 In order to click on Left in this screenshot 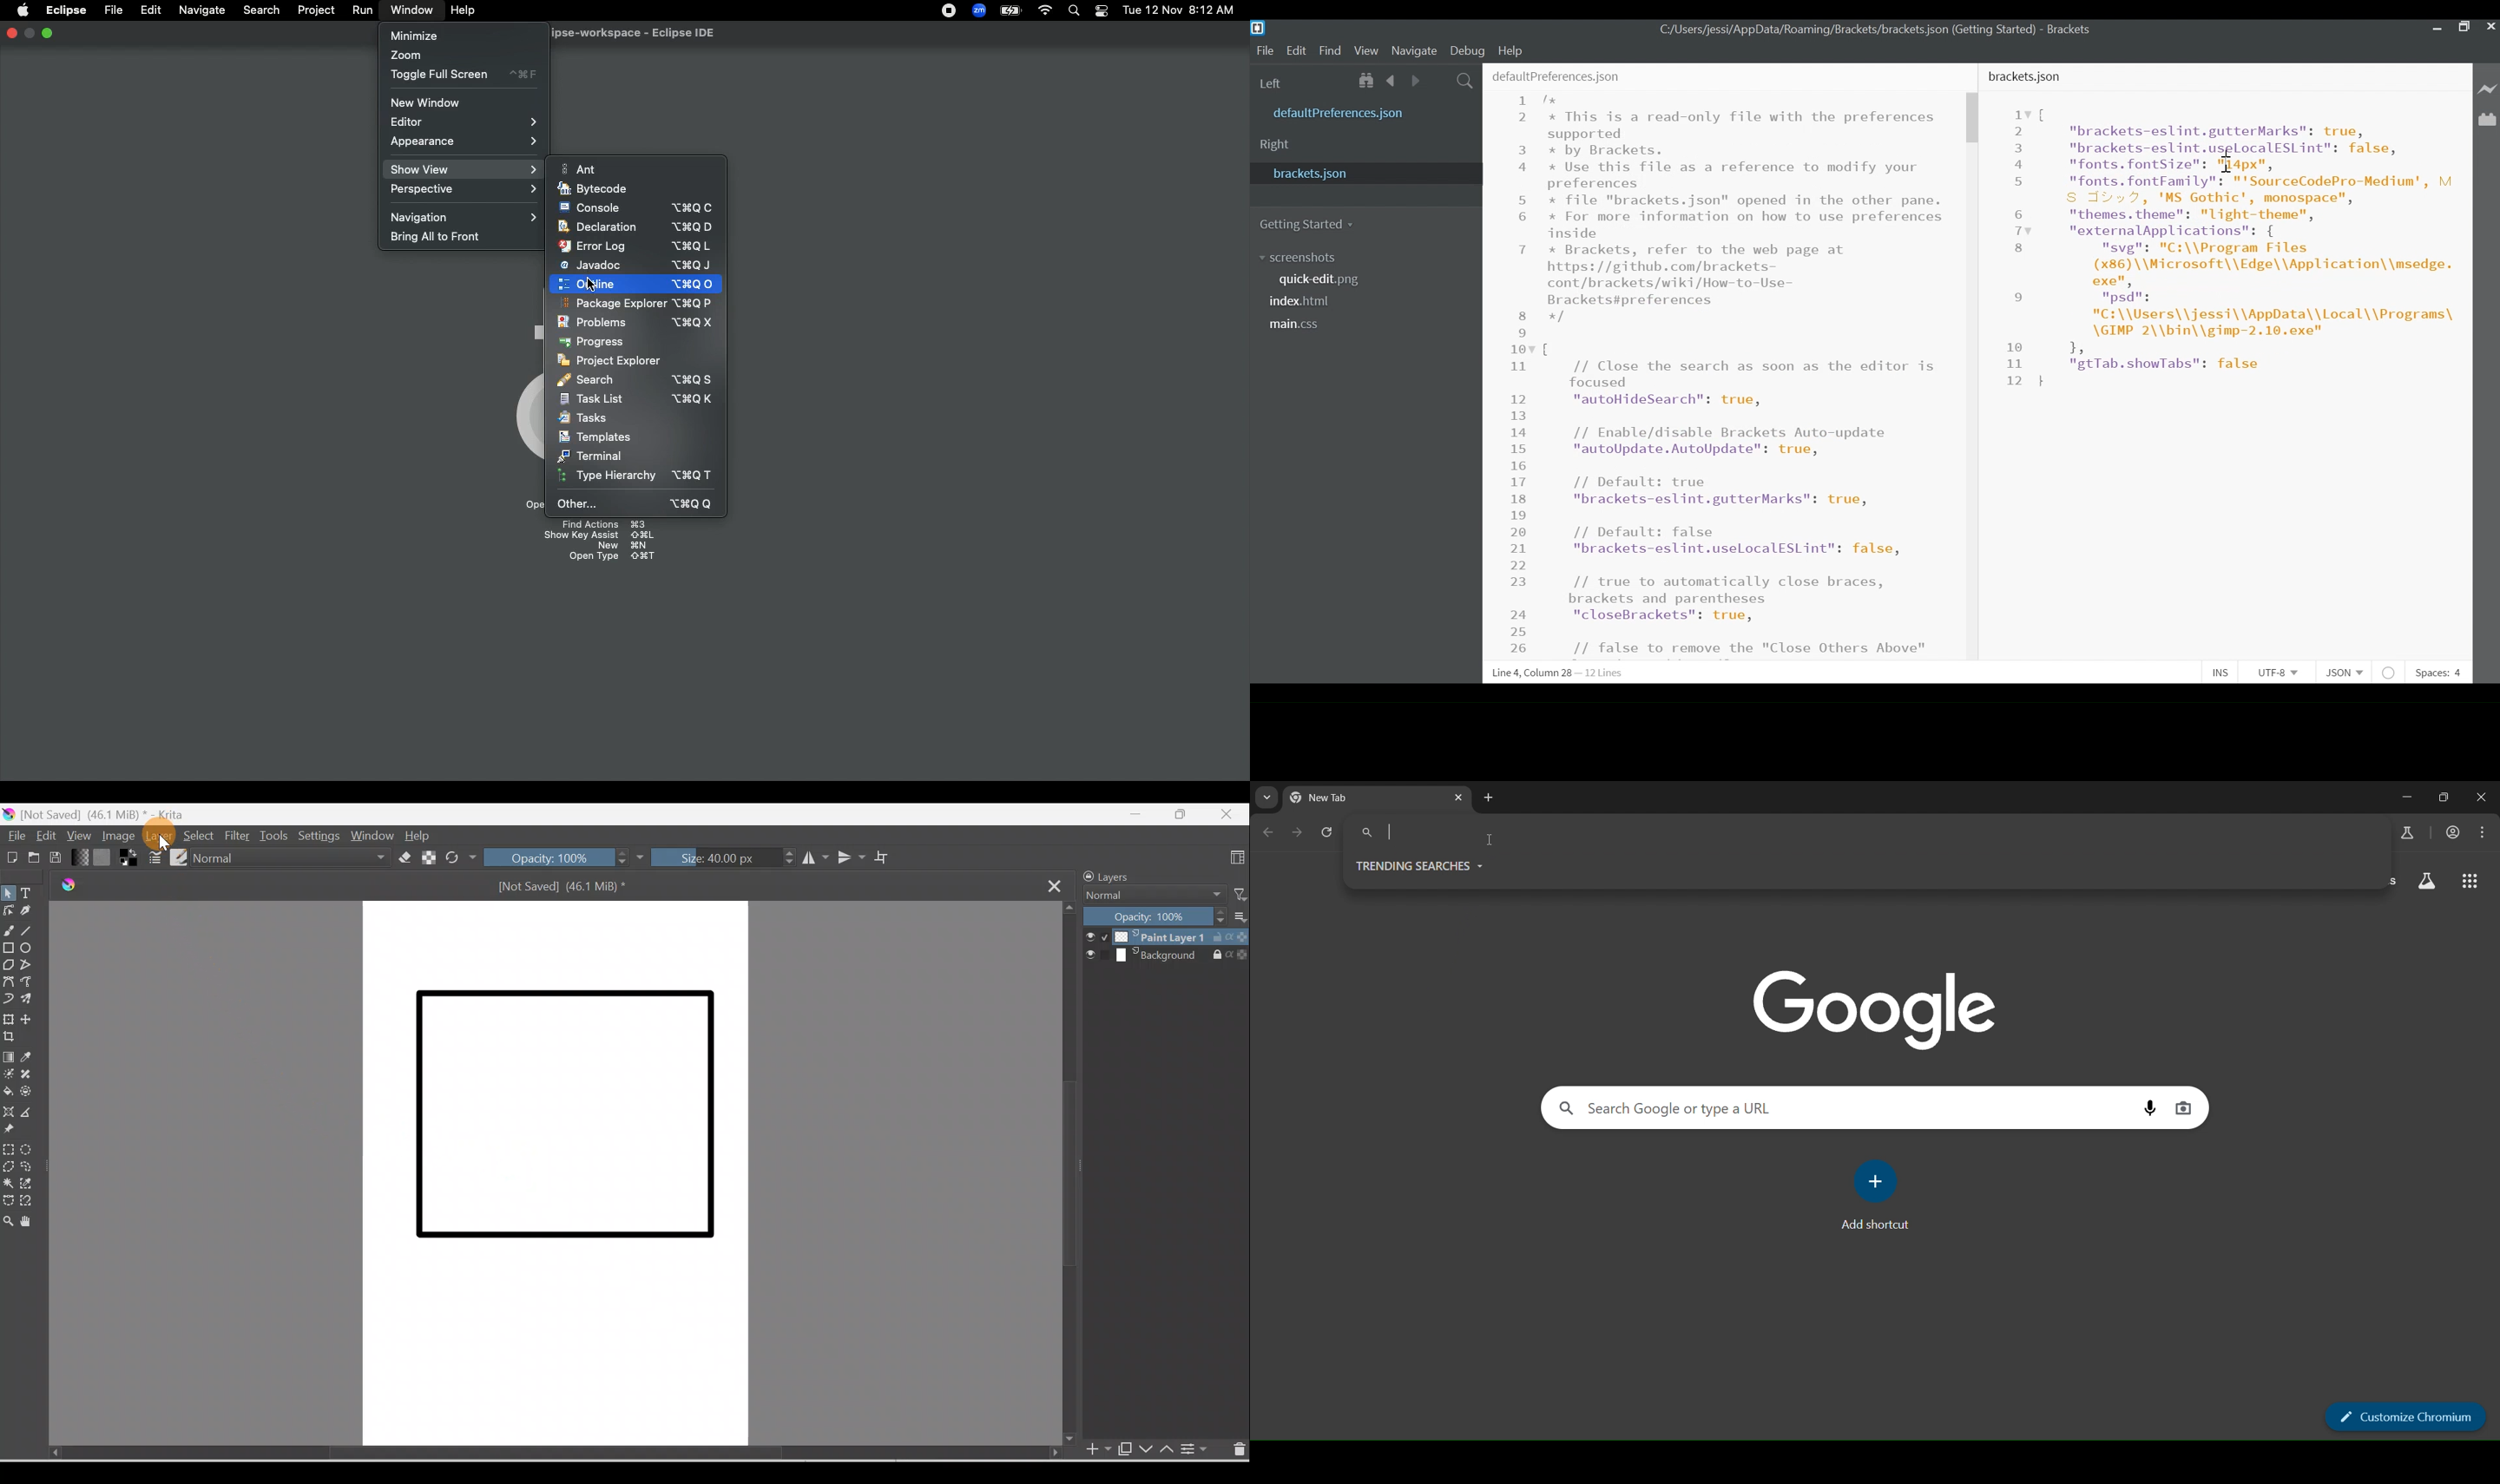, I will do `click(1273, 82)`.